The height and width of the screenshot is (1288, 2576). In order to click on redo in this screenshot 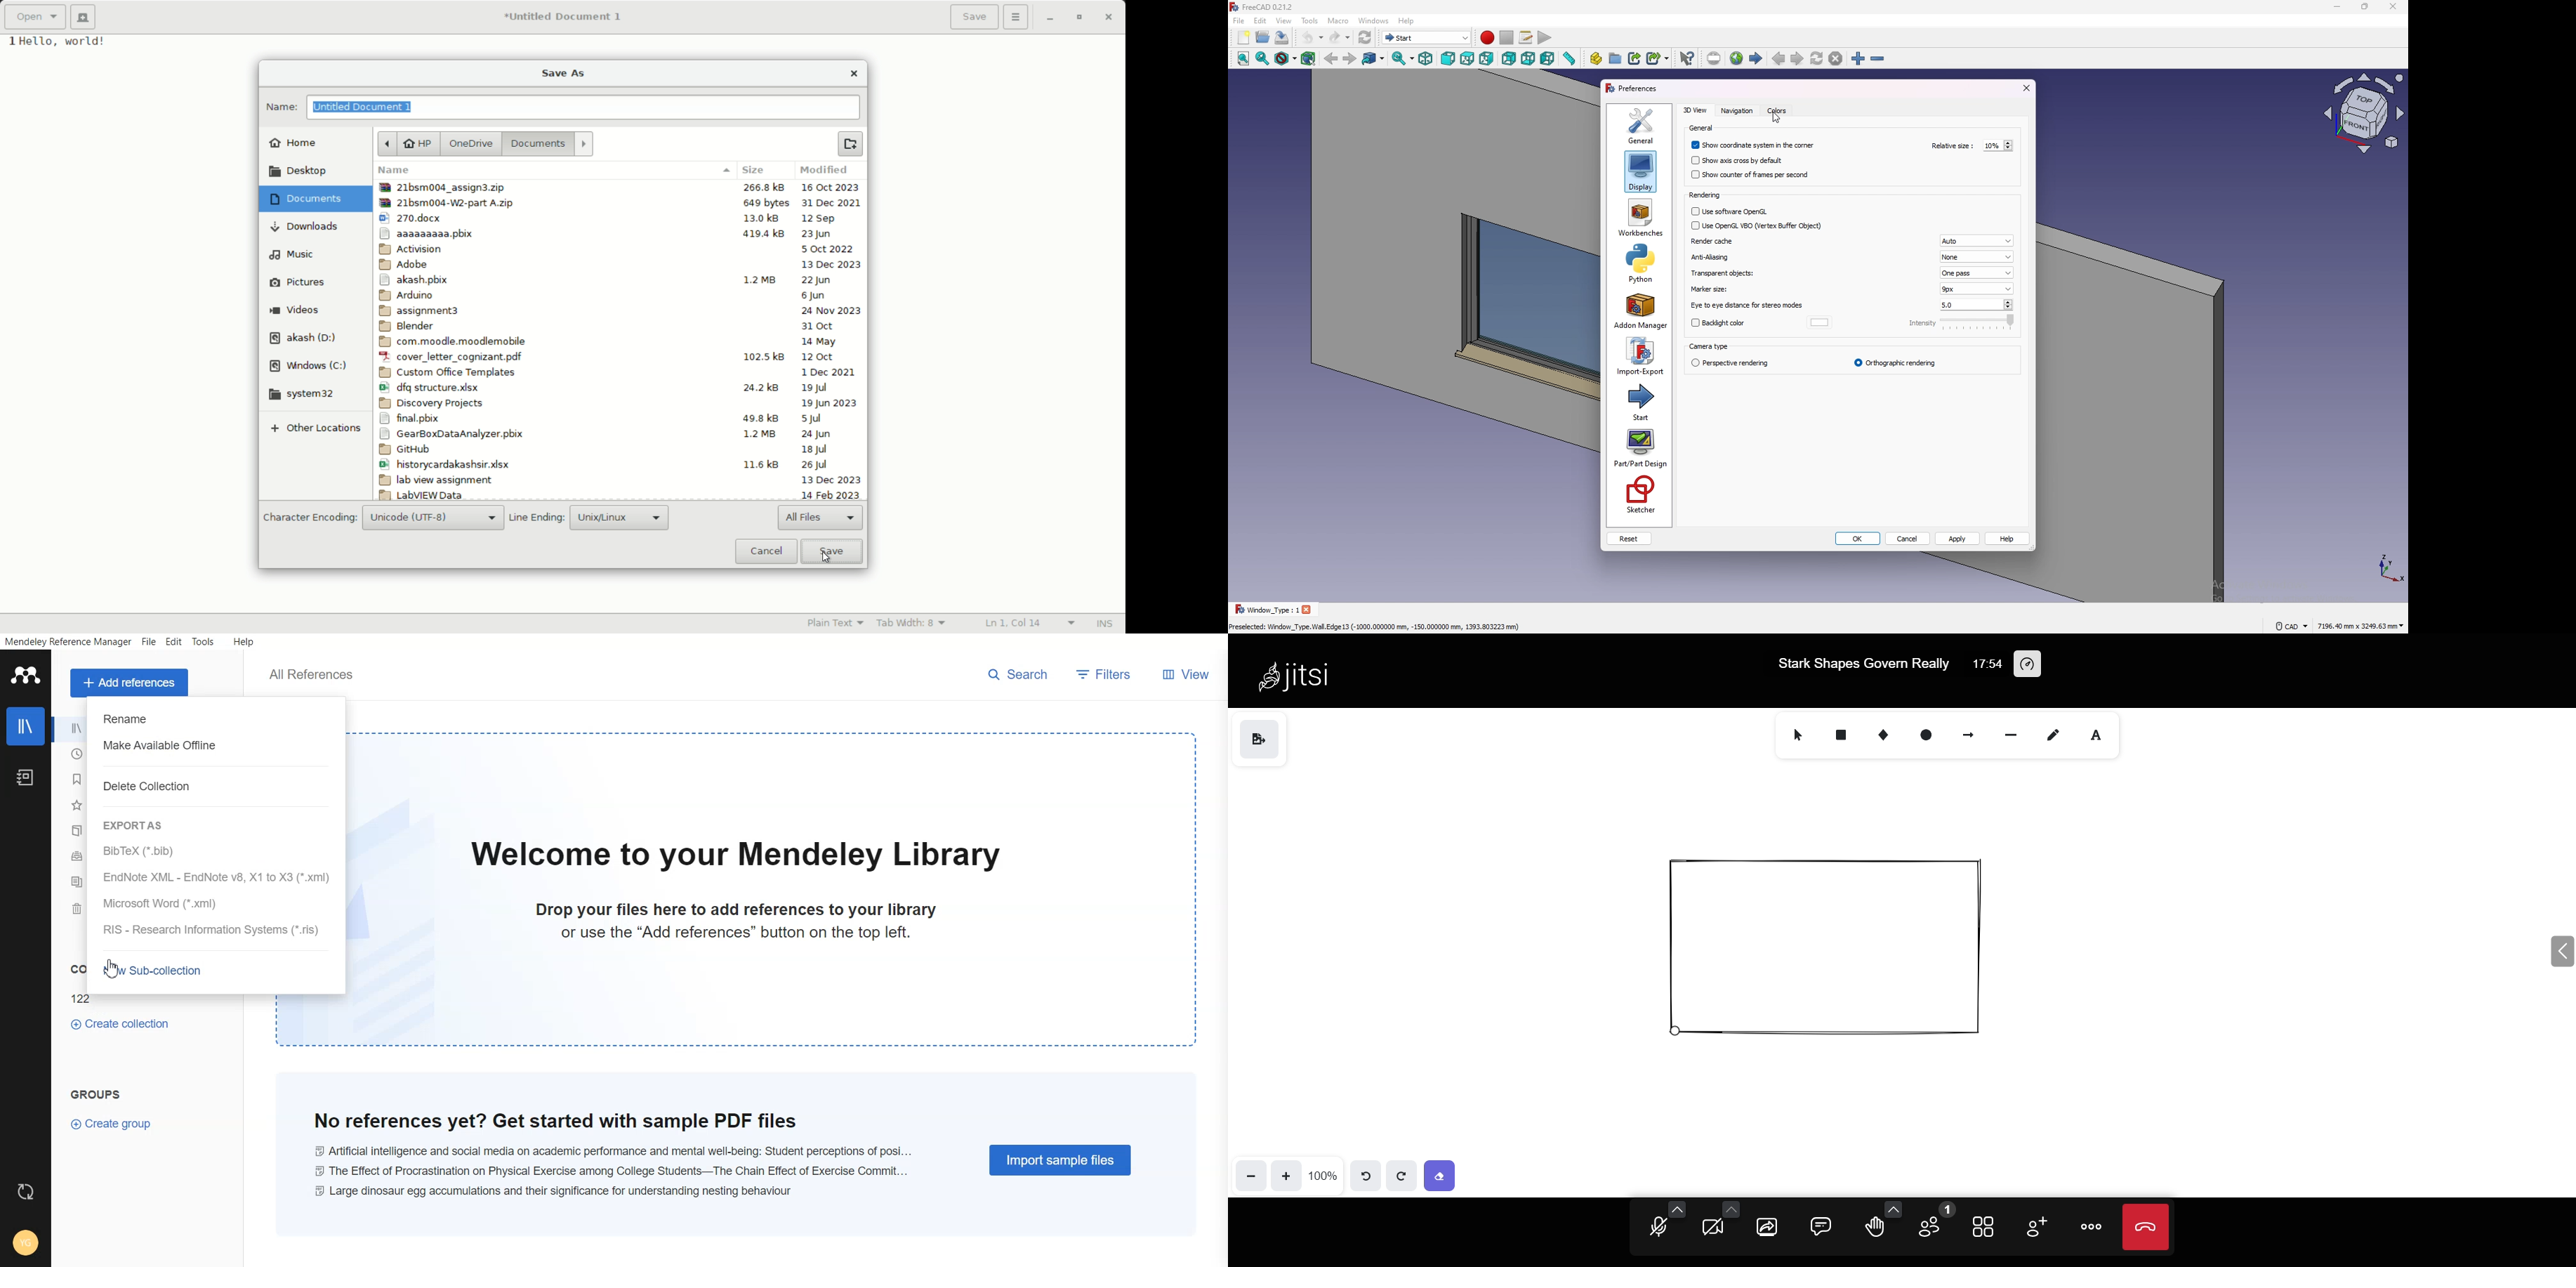, I will do `click(1400, 1175)`.